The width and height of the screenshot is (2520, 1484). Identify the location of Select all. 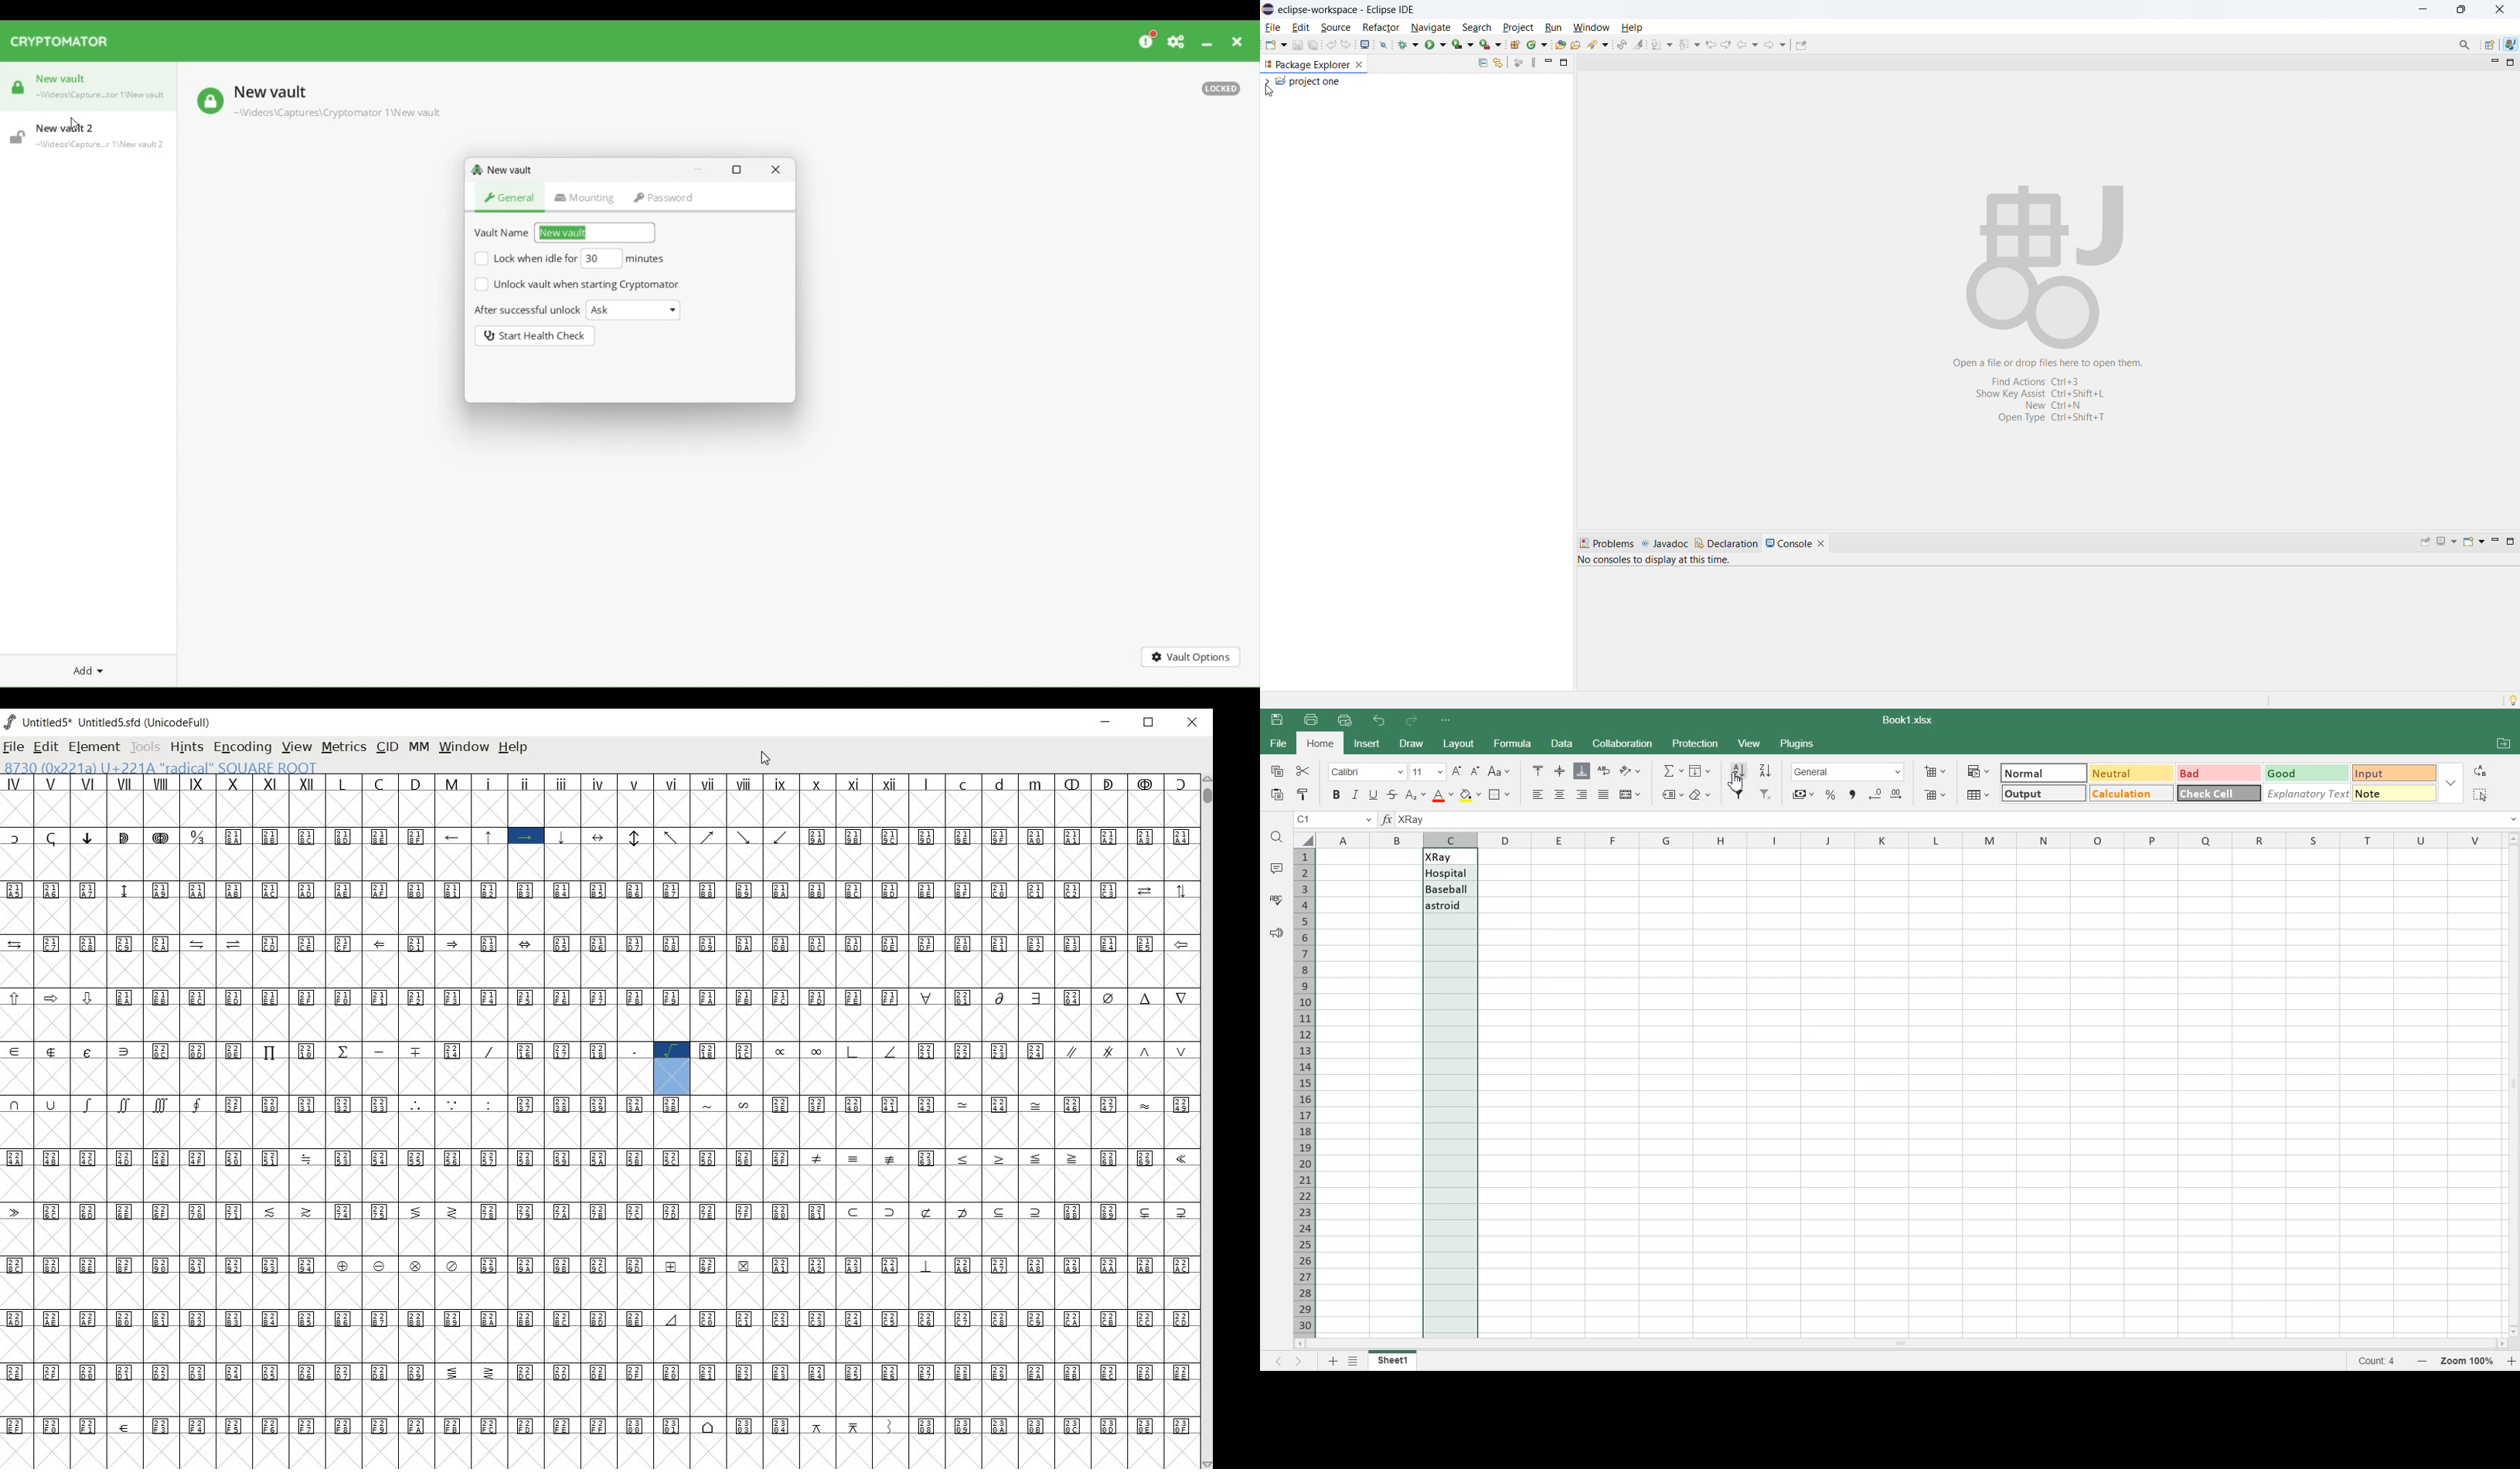
(2479, 794).